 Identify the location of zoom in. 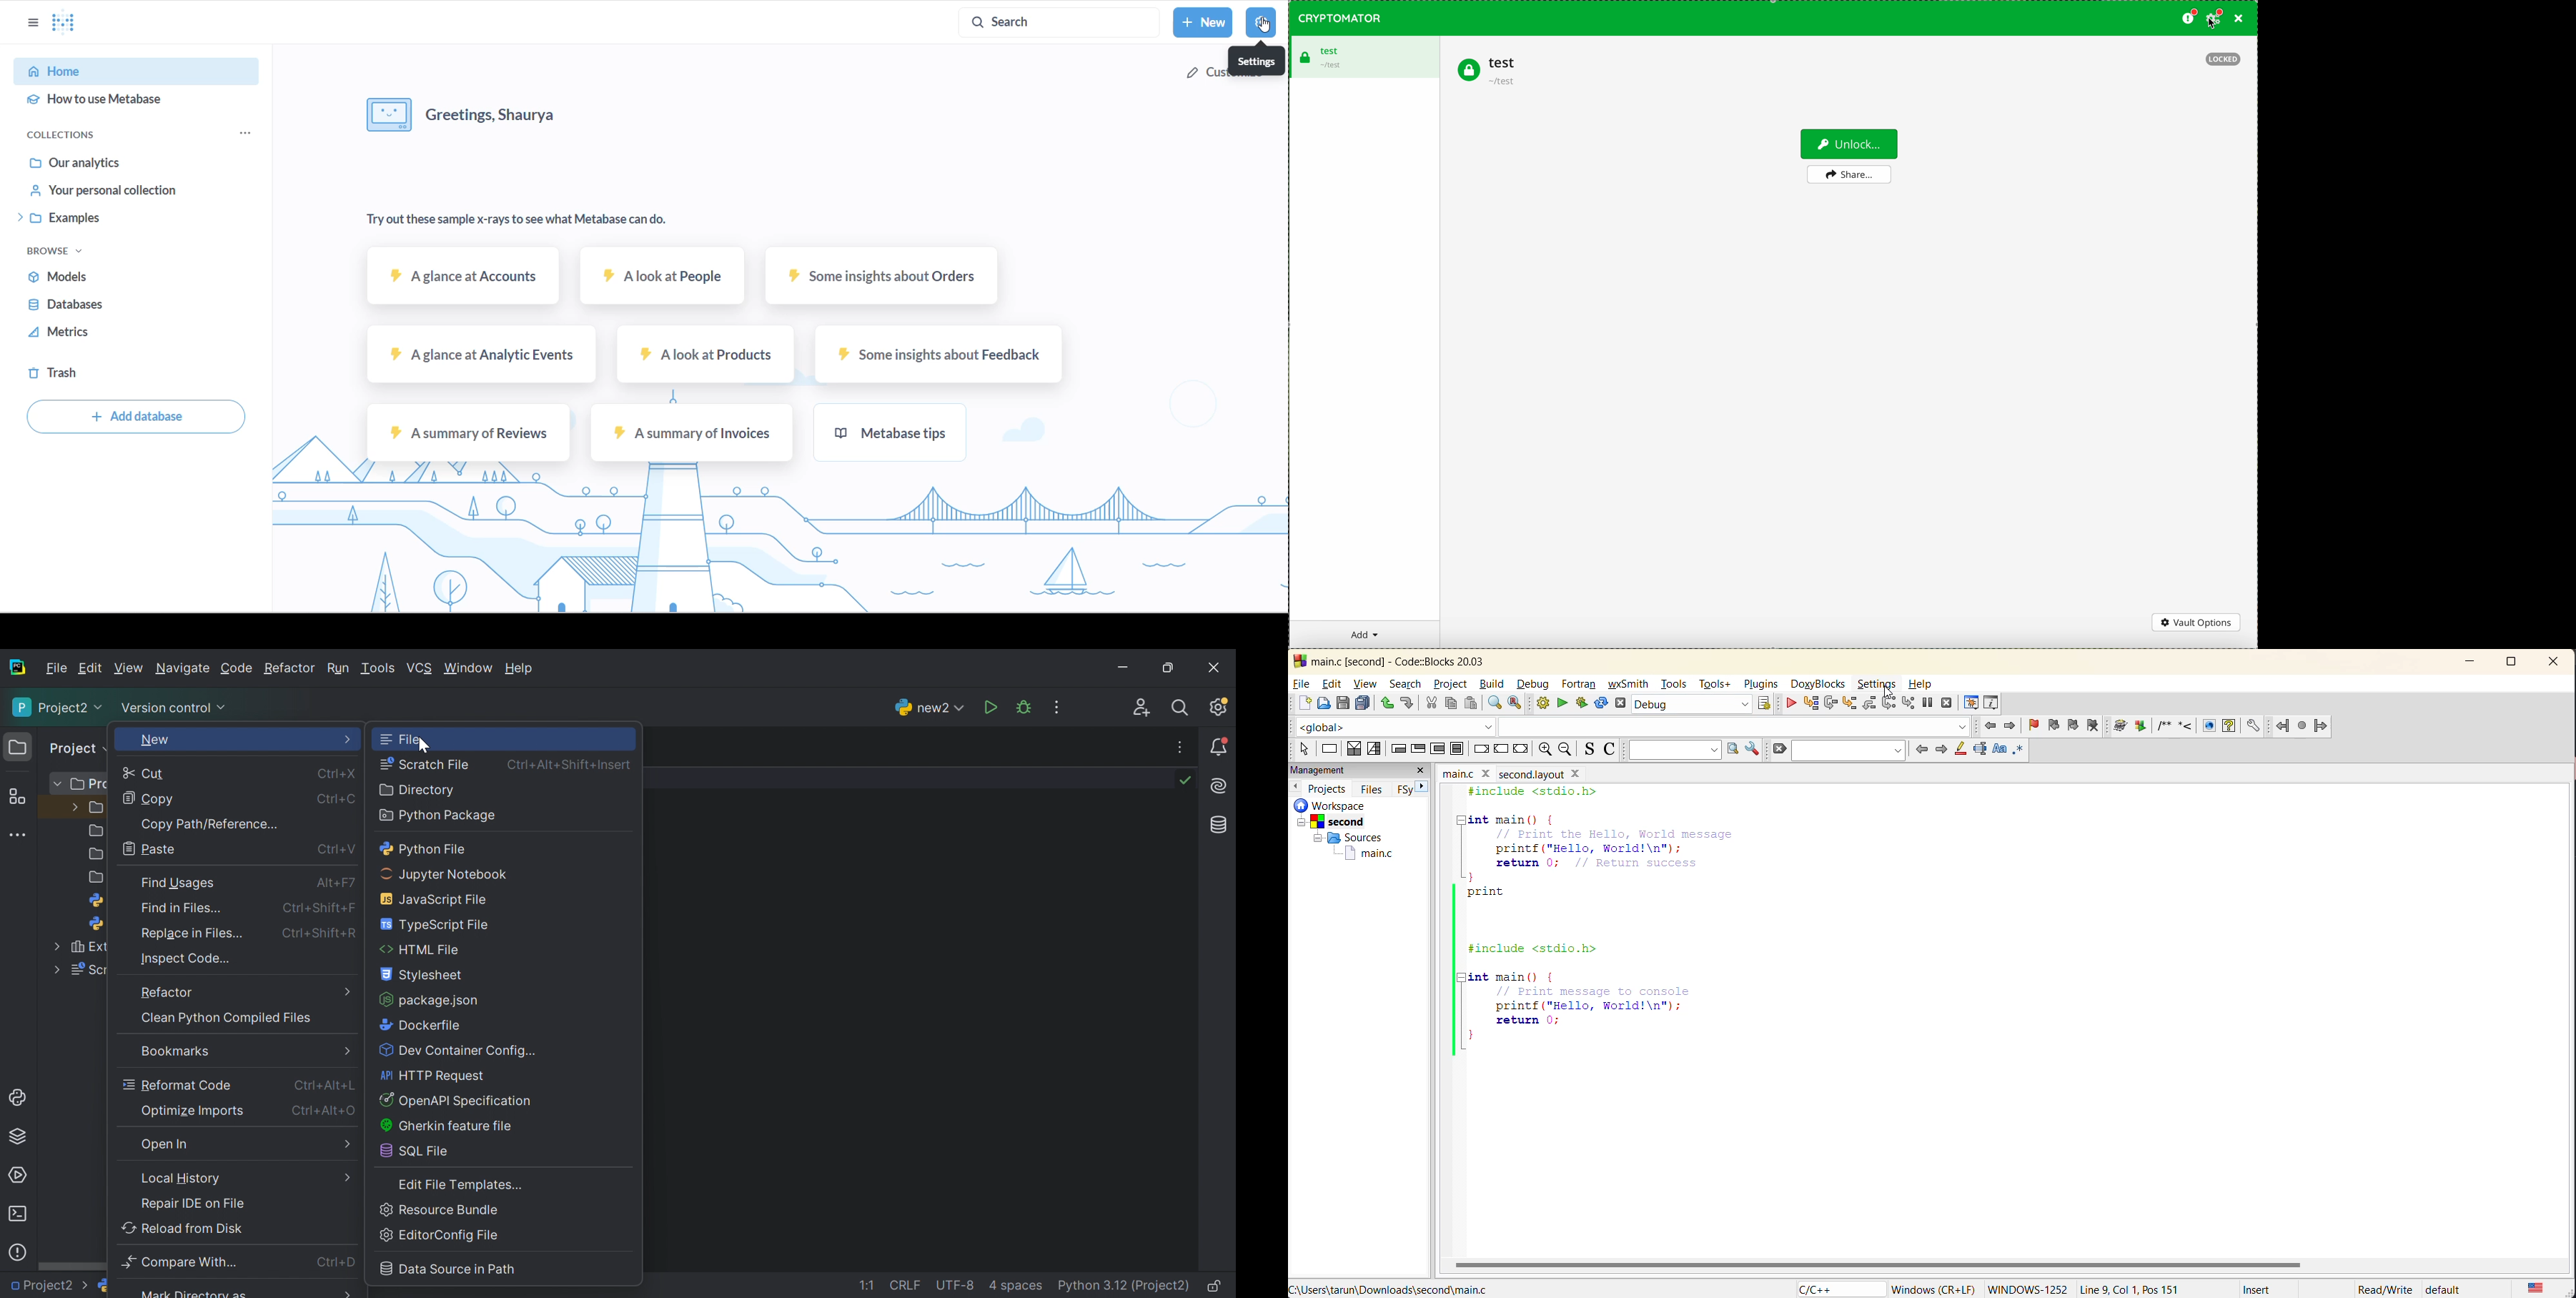
(1566, 751).